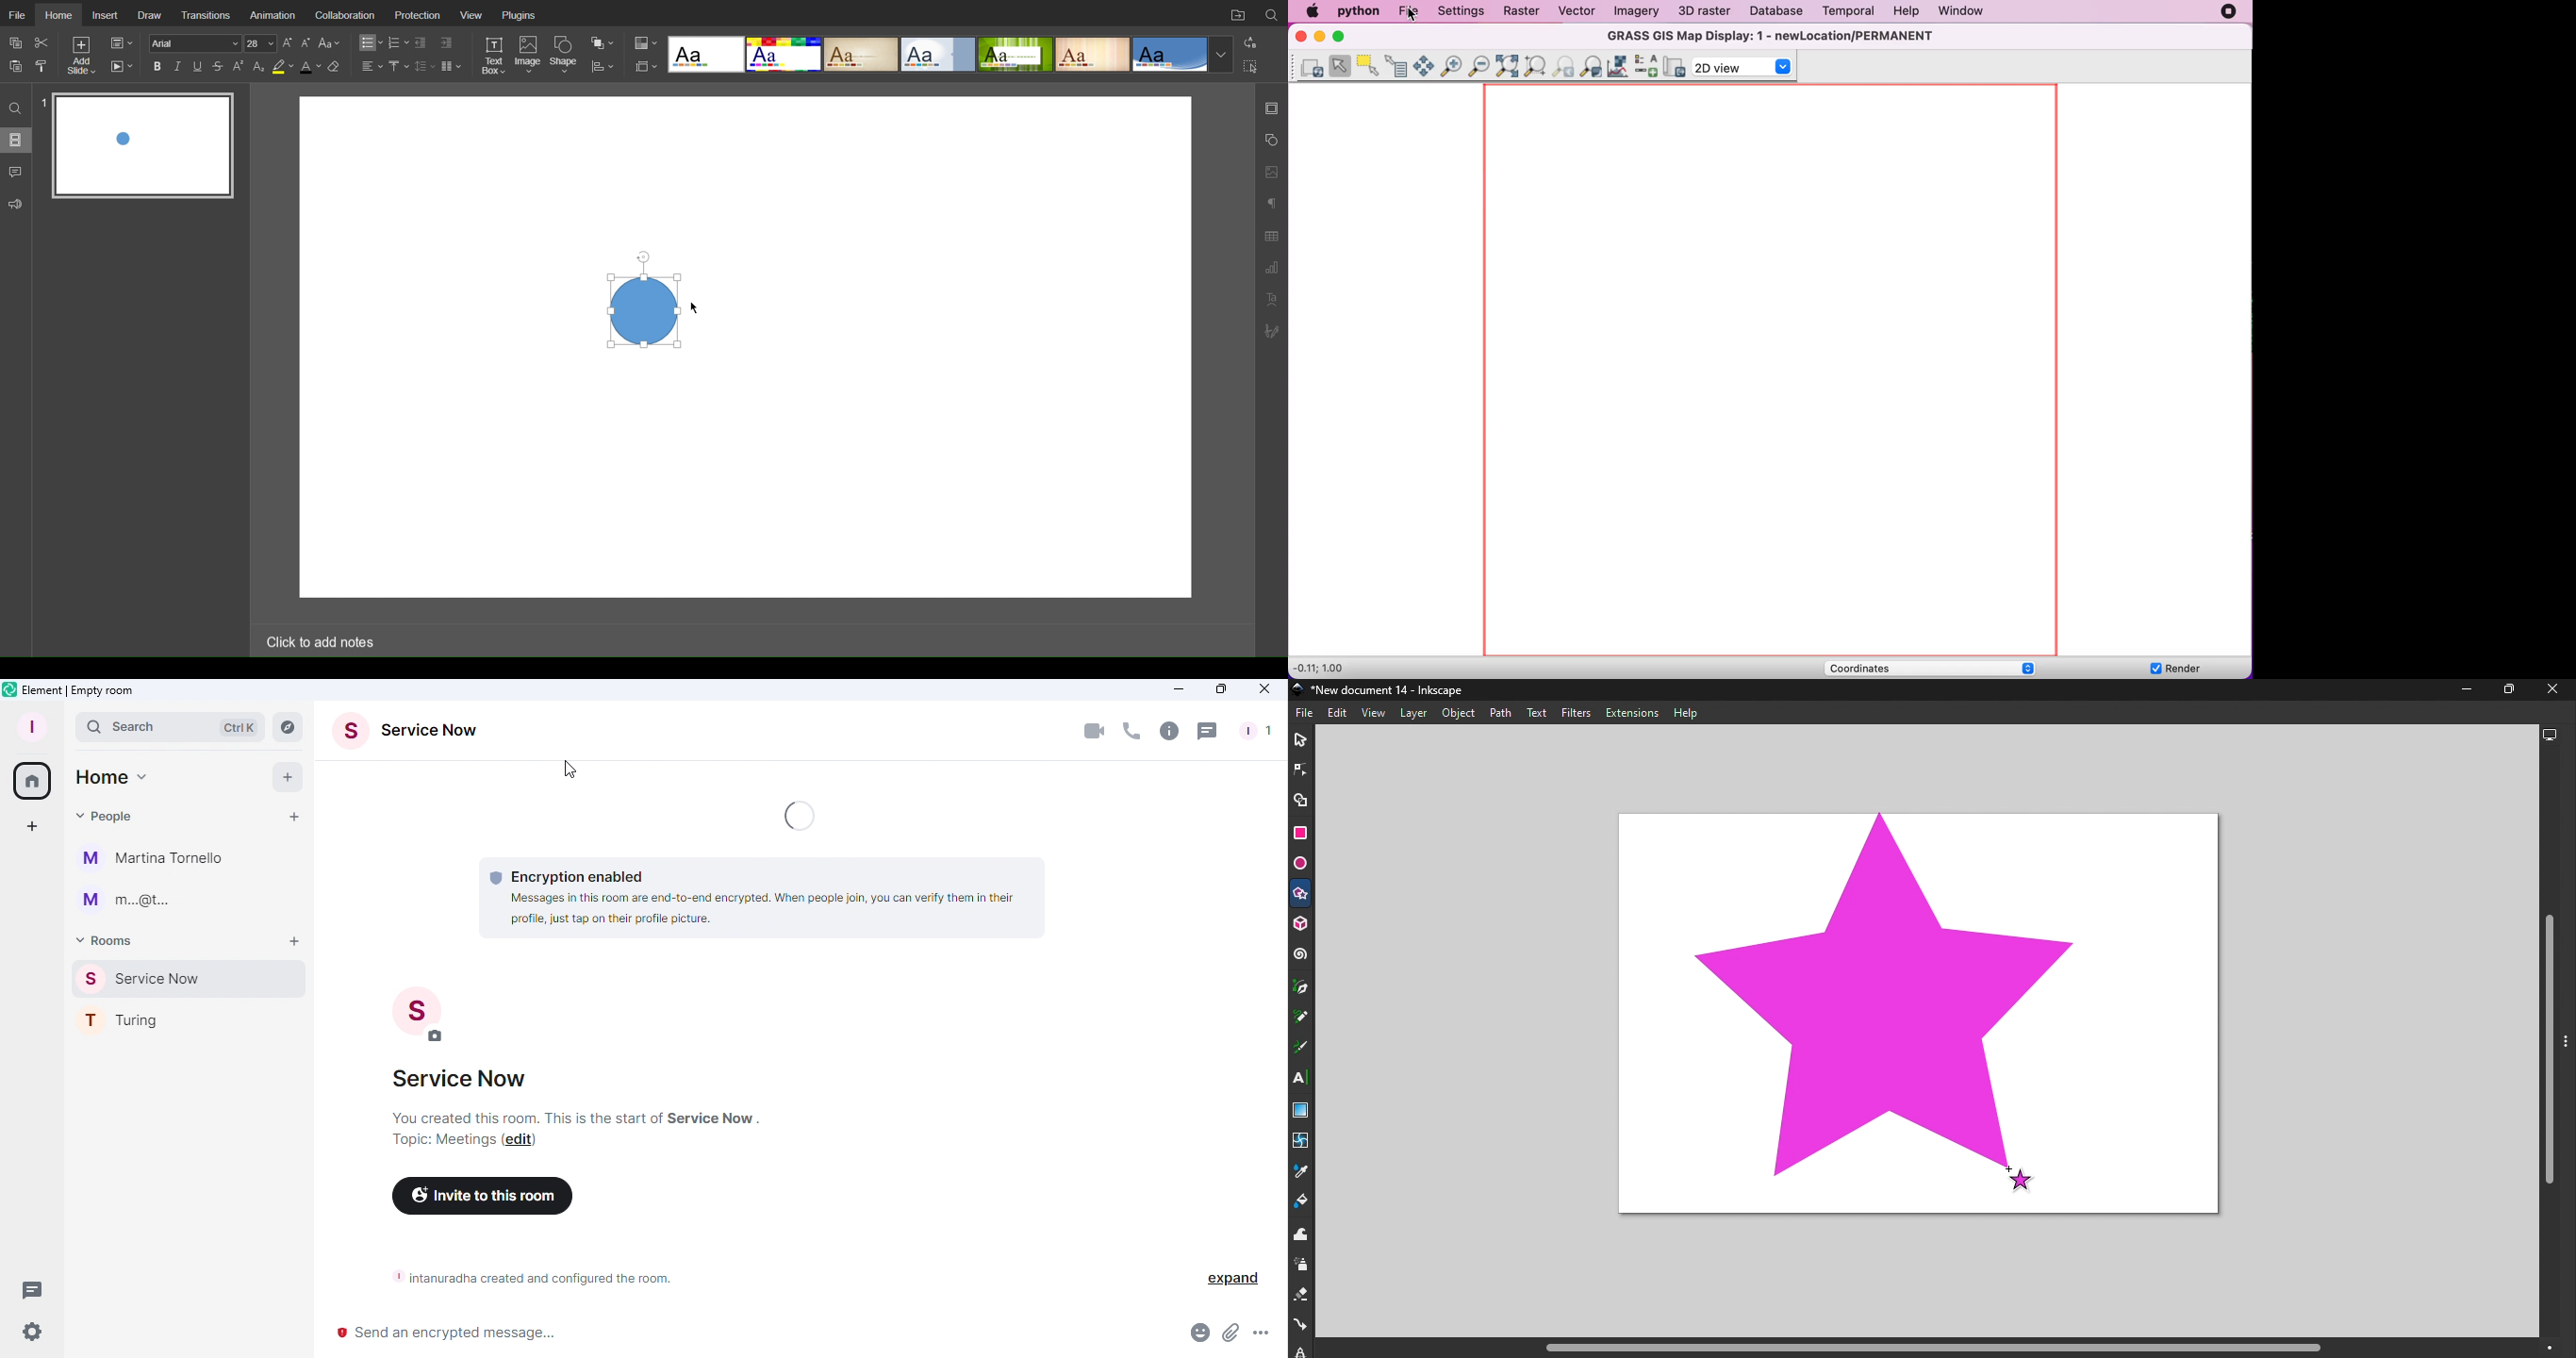  I want to click on Highlight, so click(282, 67).